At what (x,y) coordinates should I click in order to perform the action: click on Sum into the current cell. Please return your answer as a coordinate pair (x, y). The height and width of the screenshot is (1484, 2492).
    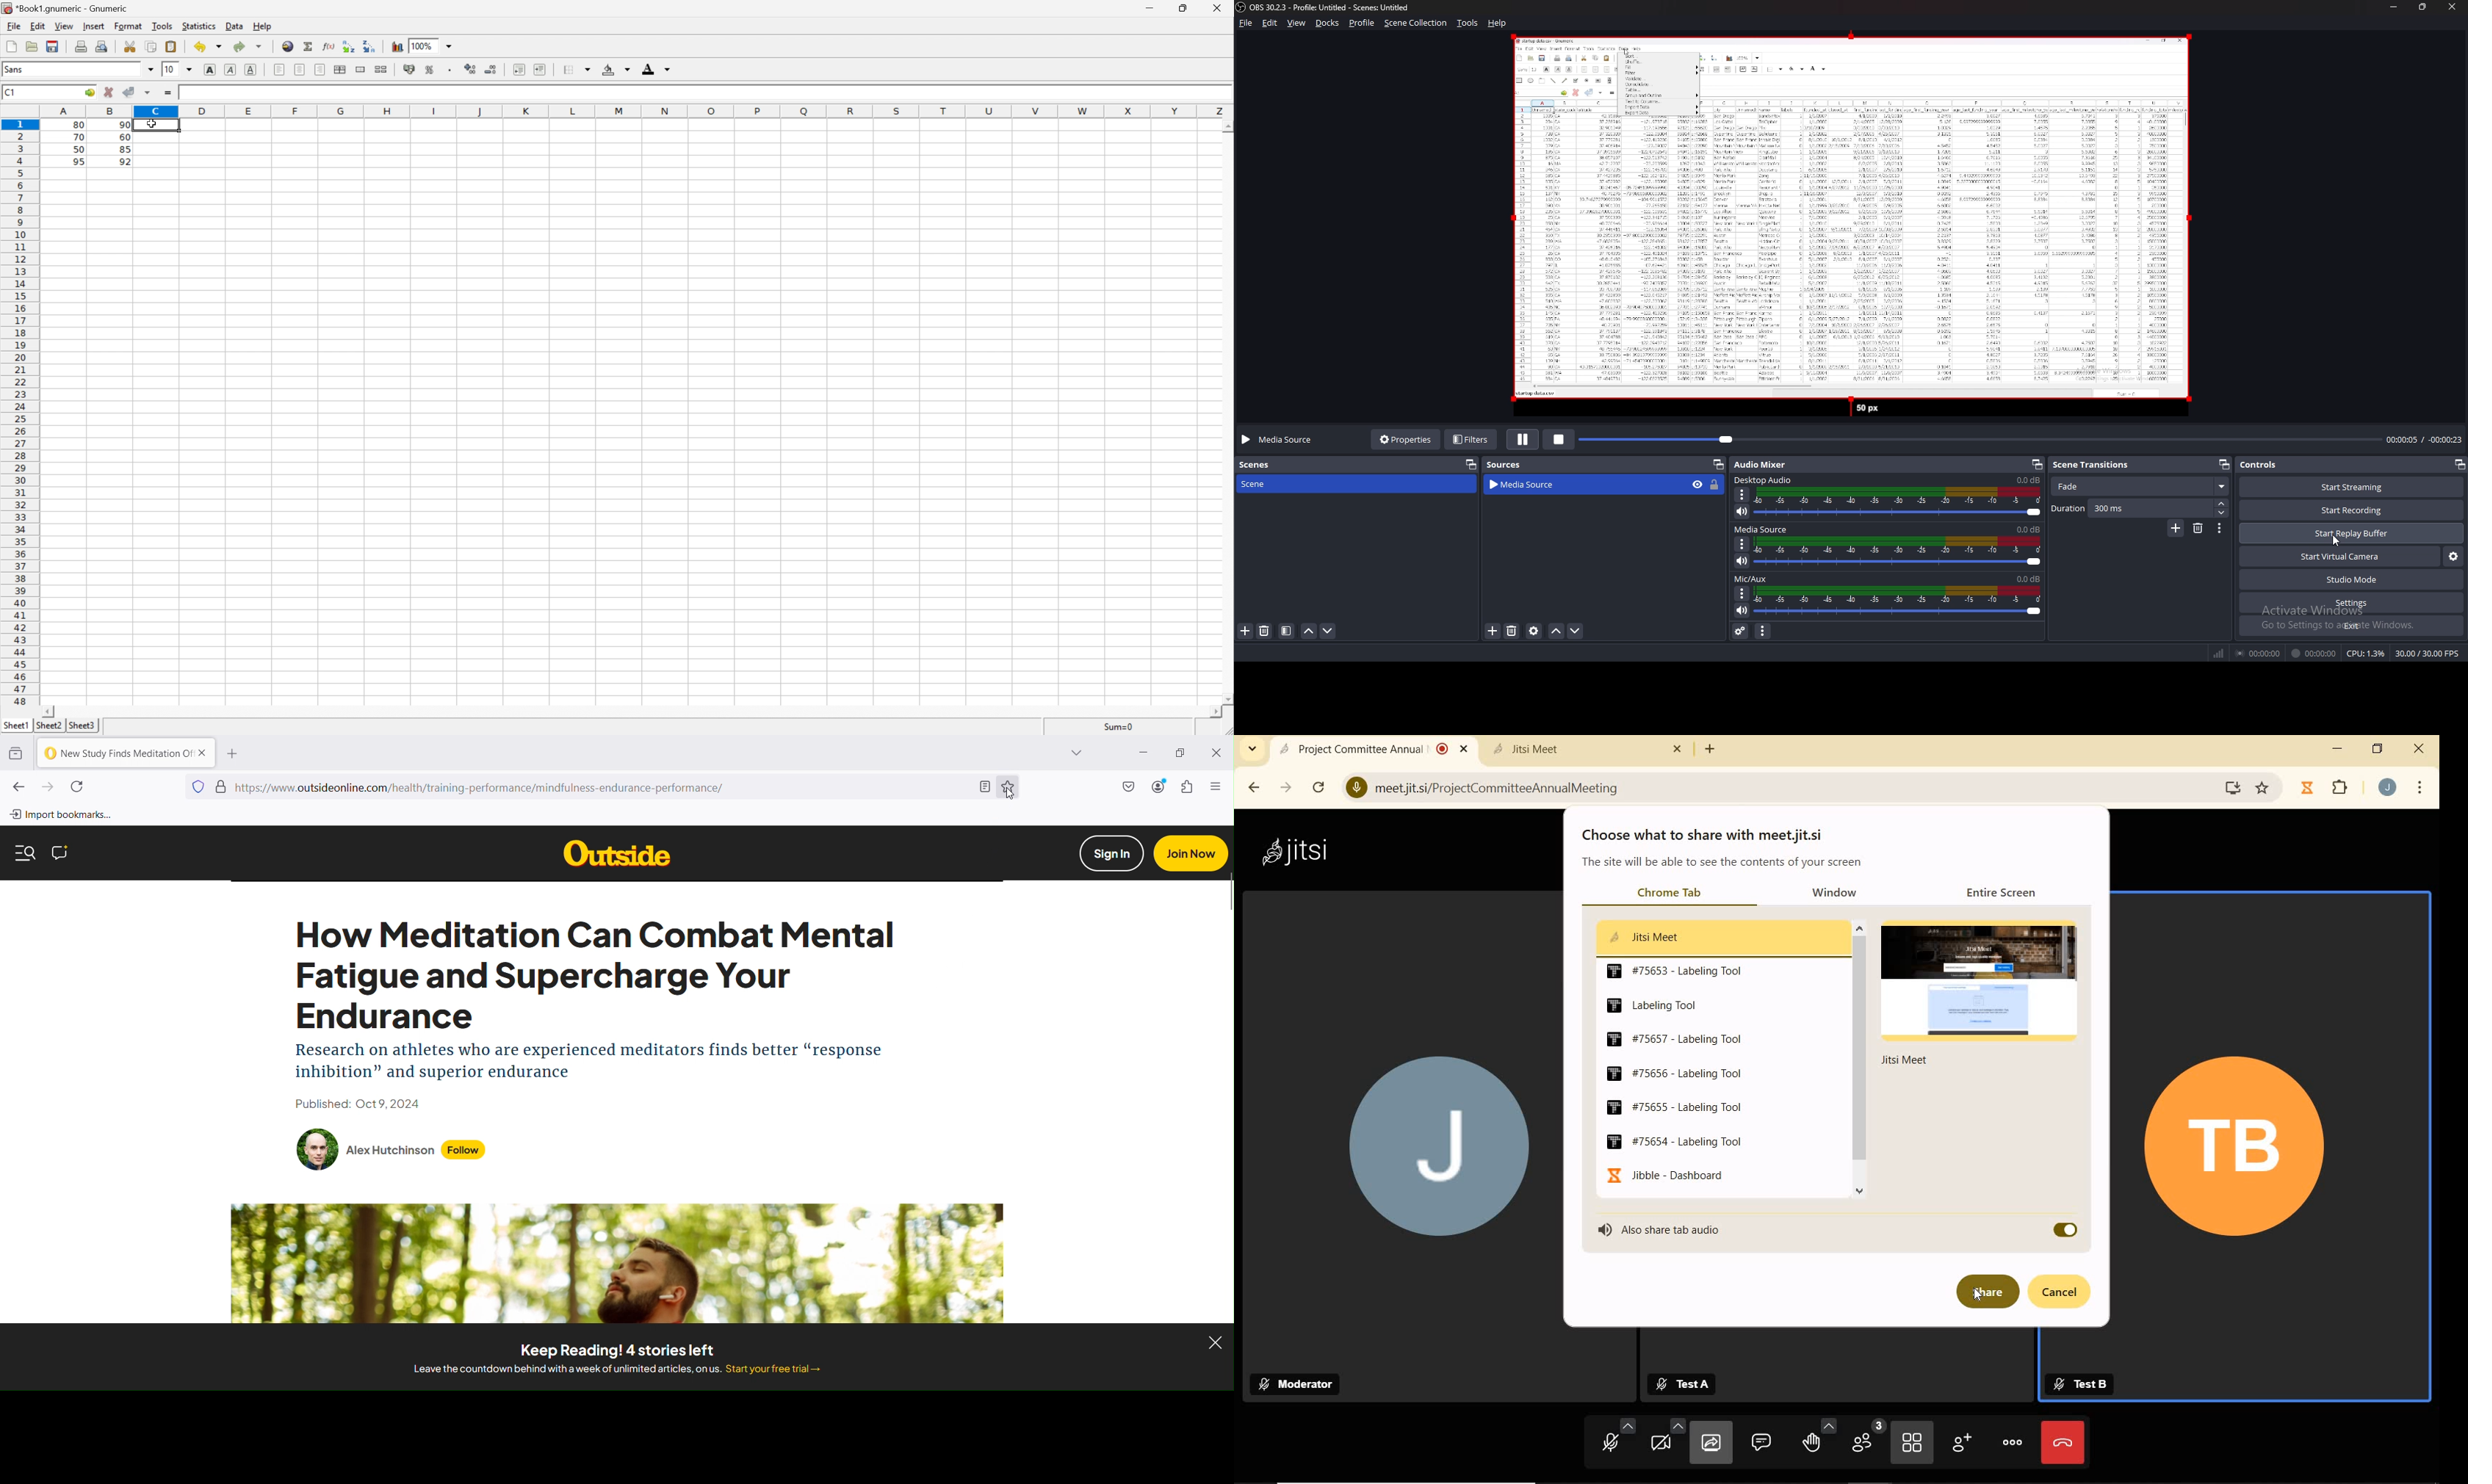
    Looking at the image, I should click on (308, 46).